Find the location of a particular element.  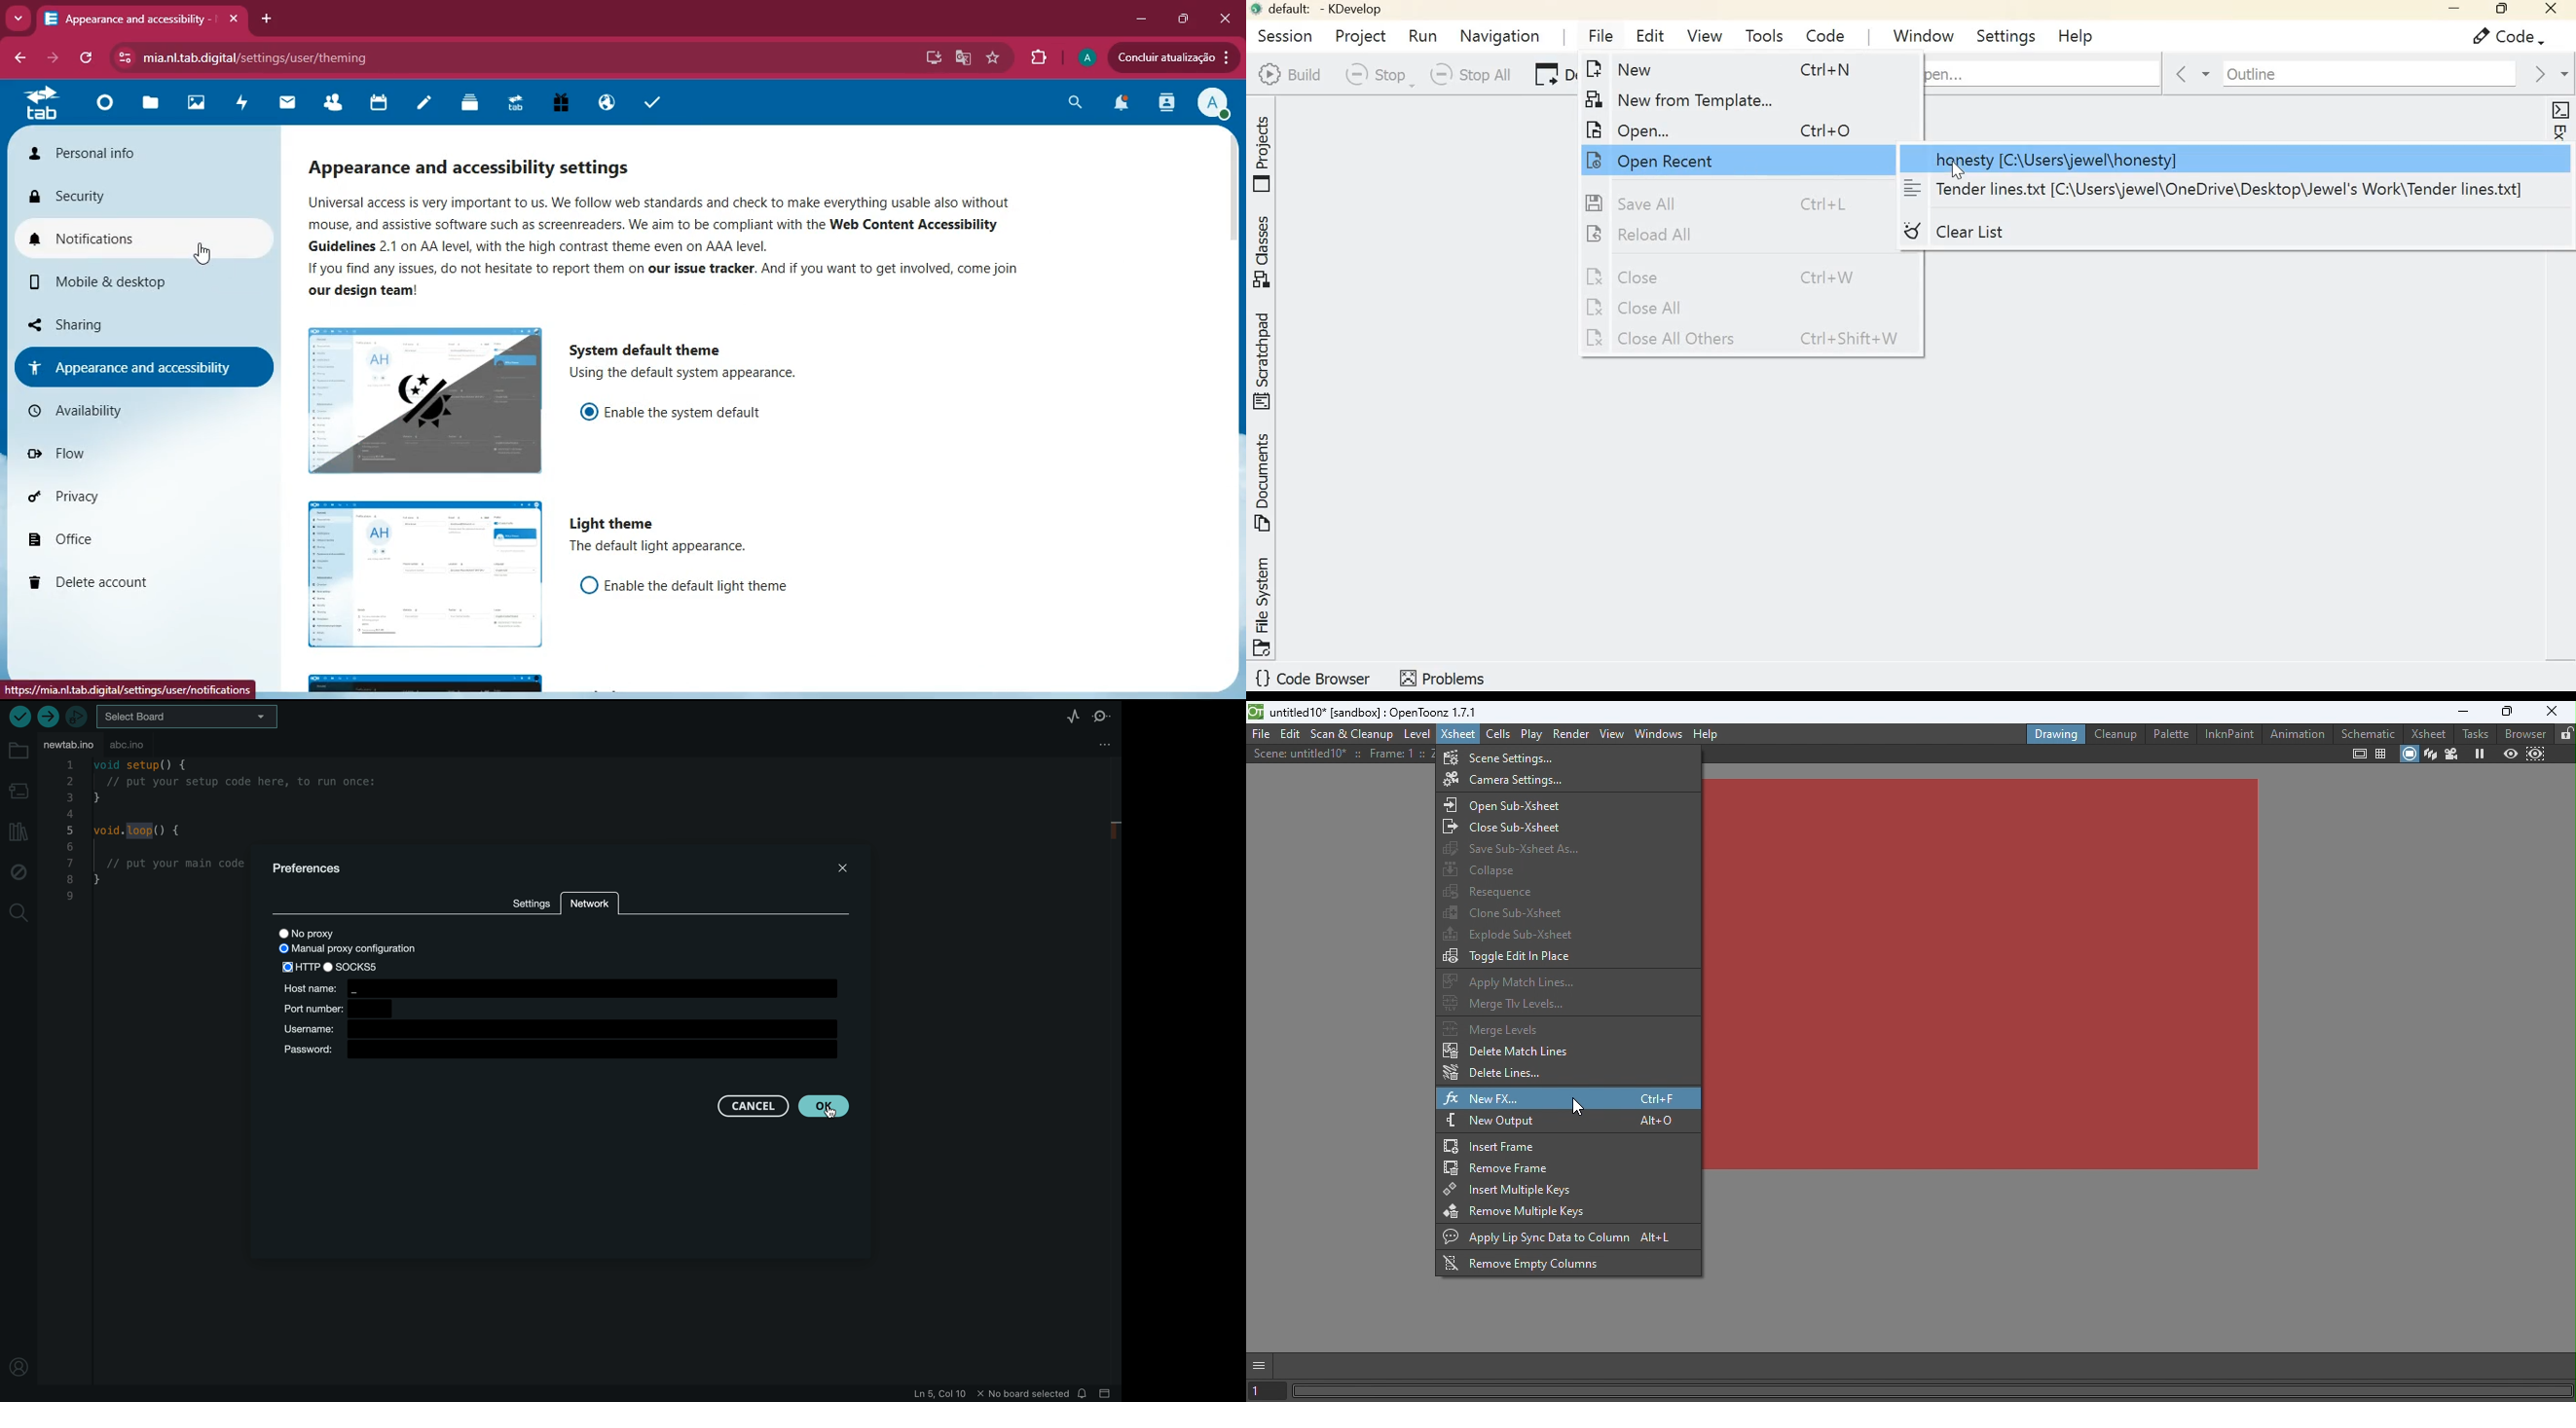

flow is located at coordinates (148, 452).